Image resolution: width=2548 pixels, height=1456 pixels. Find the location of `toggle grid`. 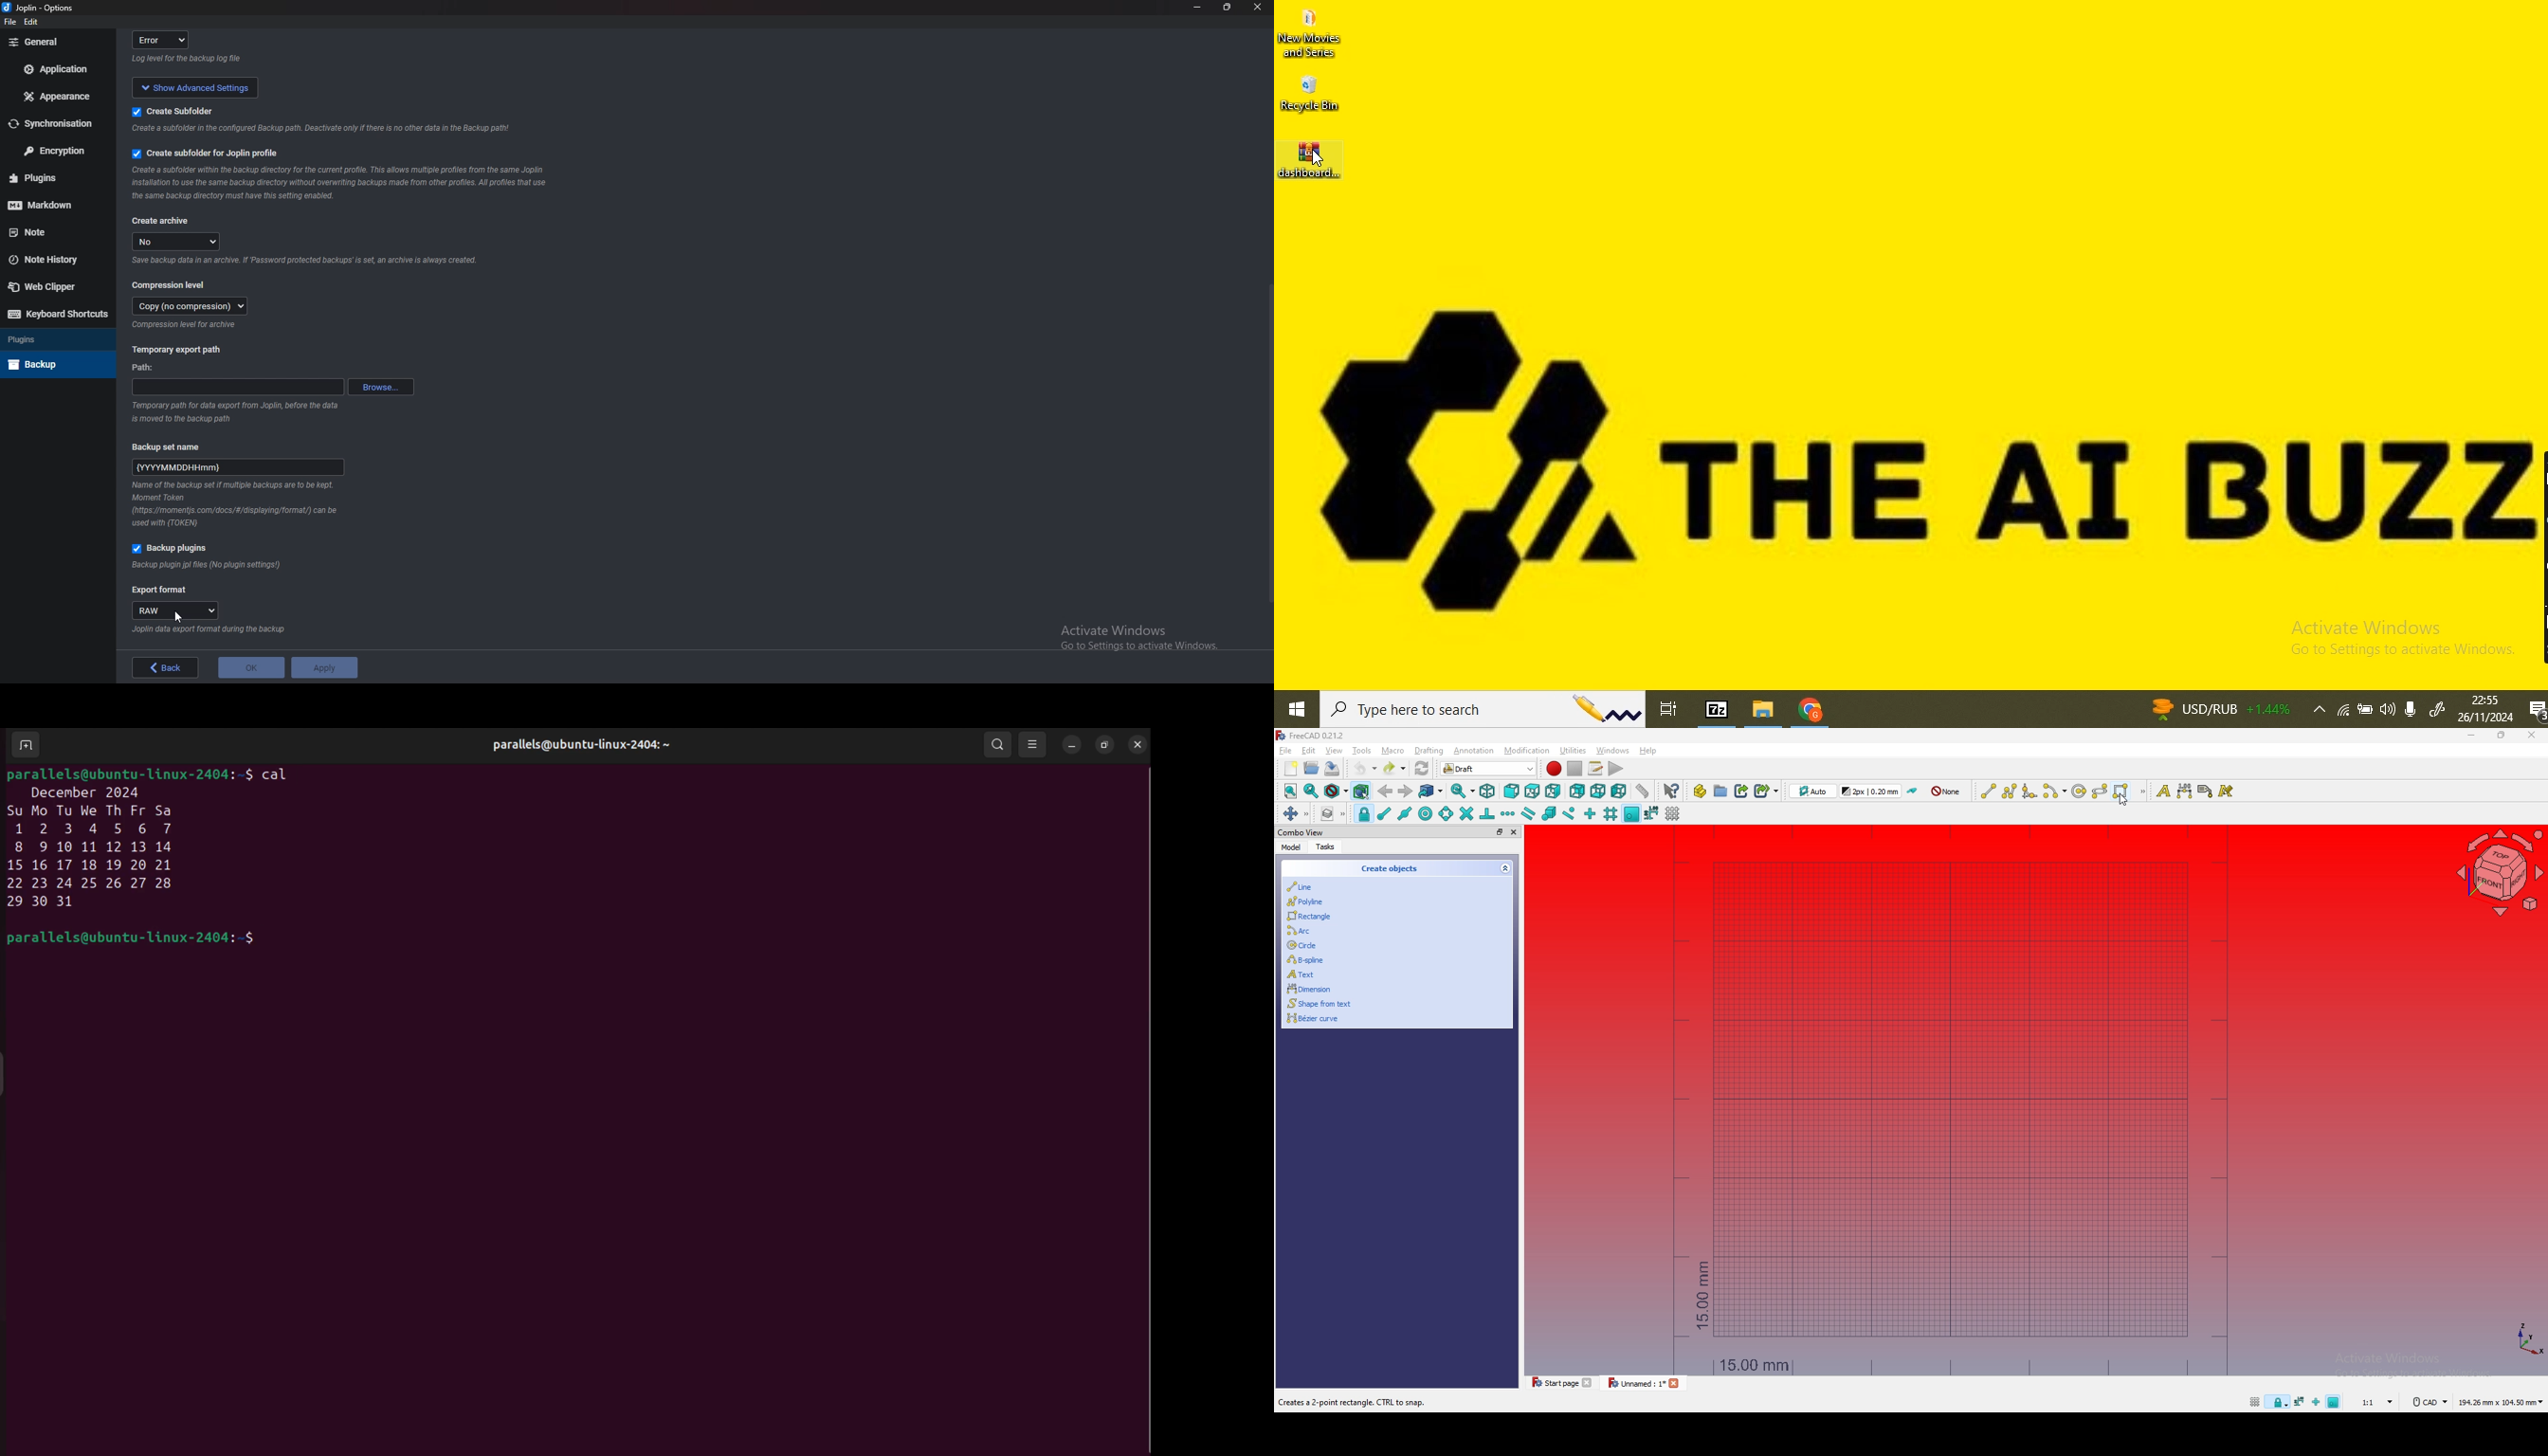

toggle grid is located at coordinates (2254, 1403).